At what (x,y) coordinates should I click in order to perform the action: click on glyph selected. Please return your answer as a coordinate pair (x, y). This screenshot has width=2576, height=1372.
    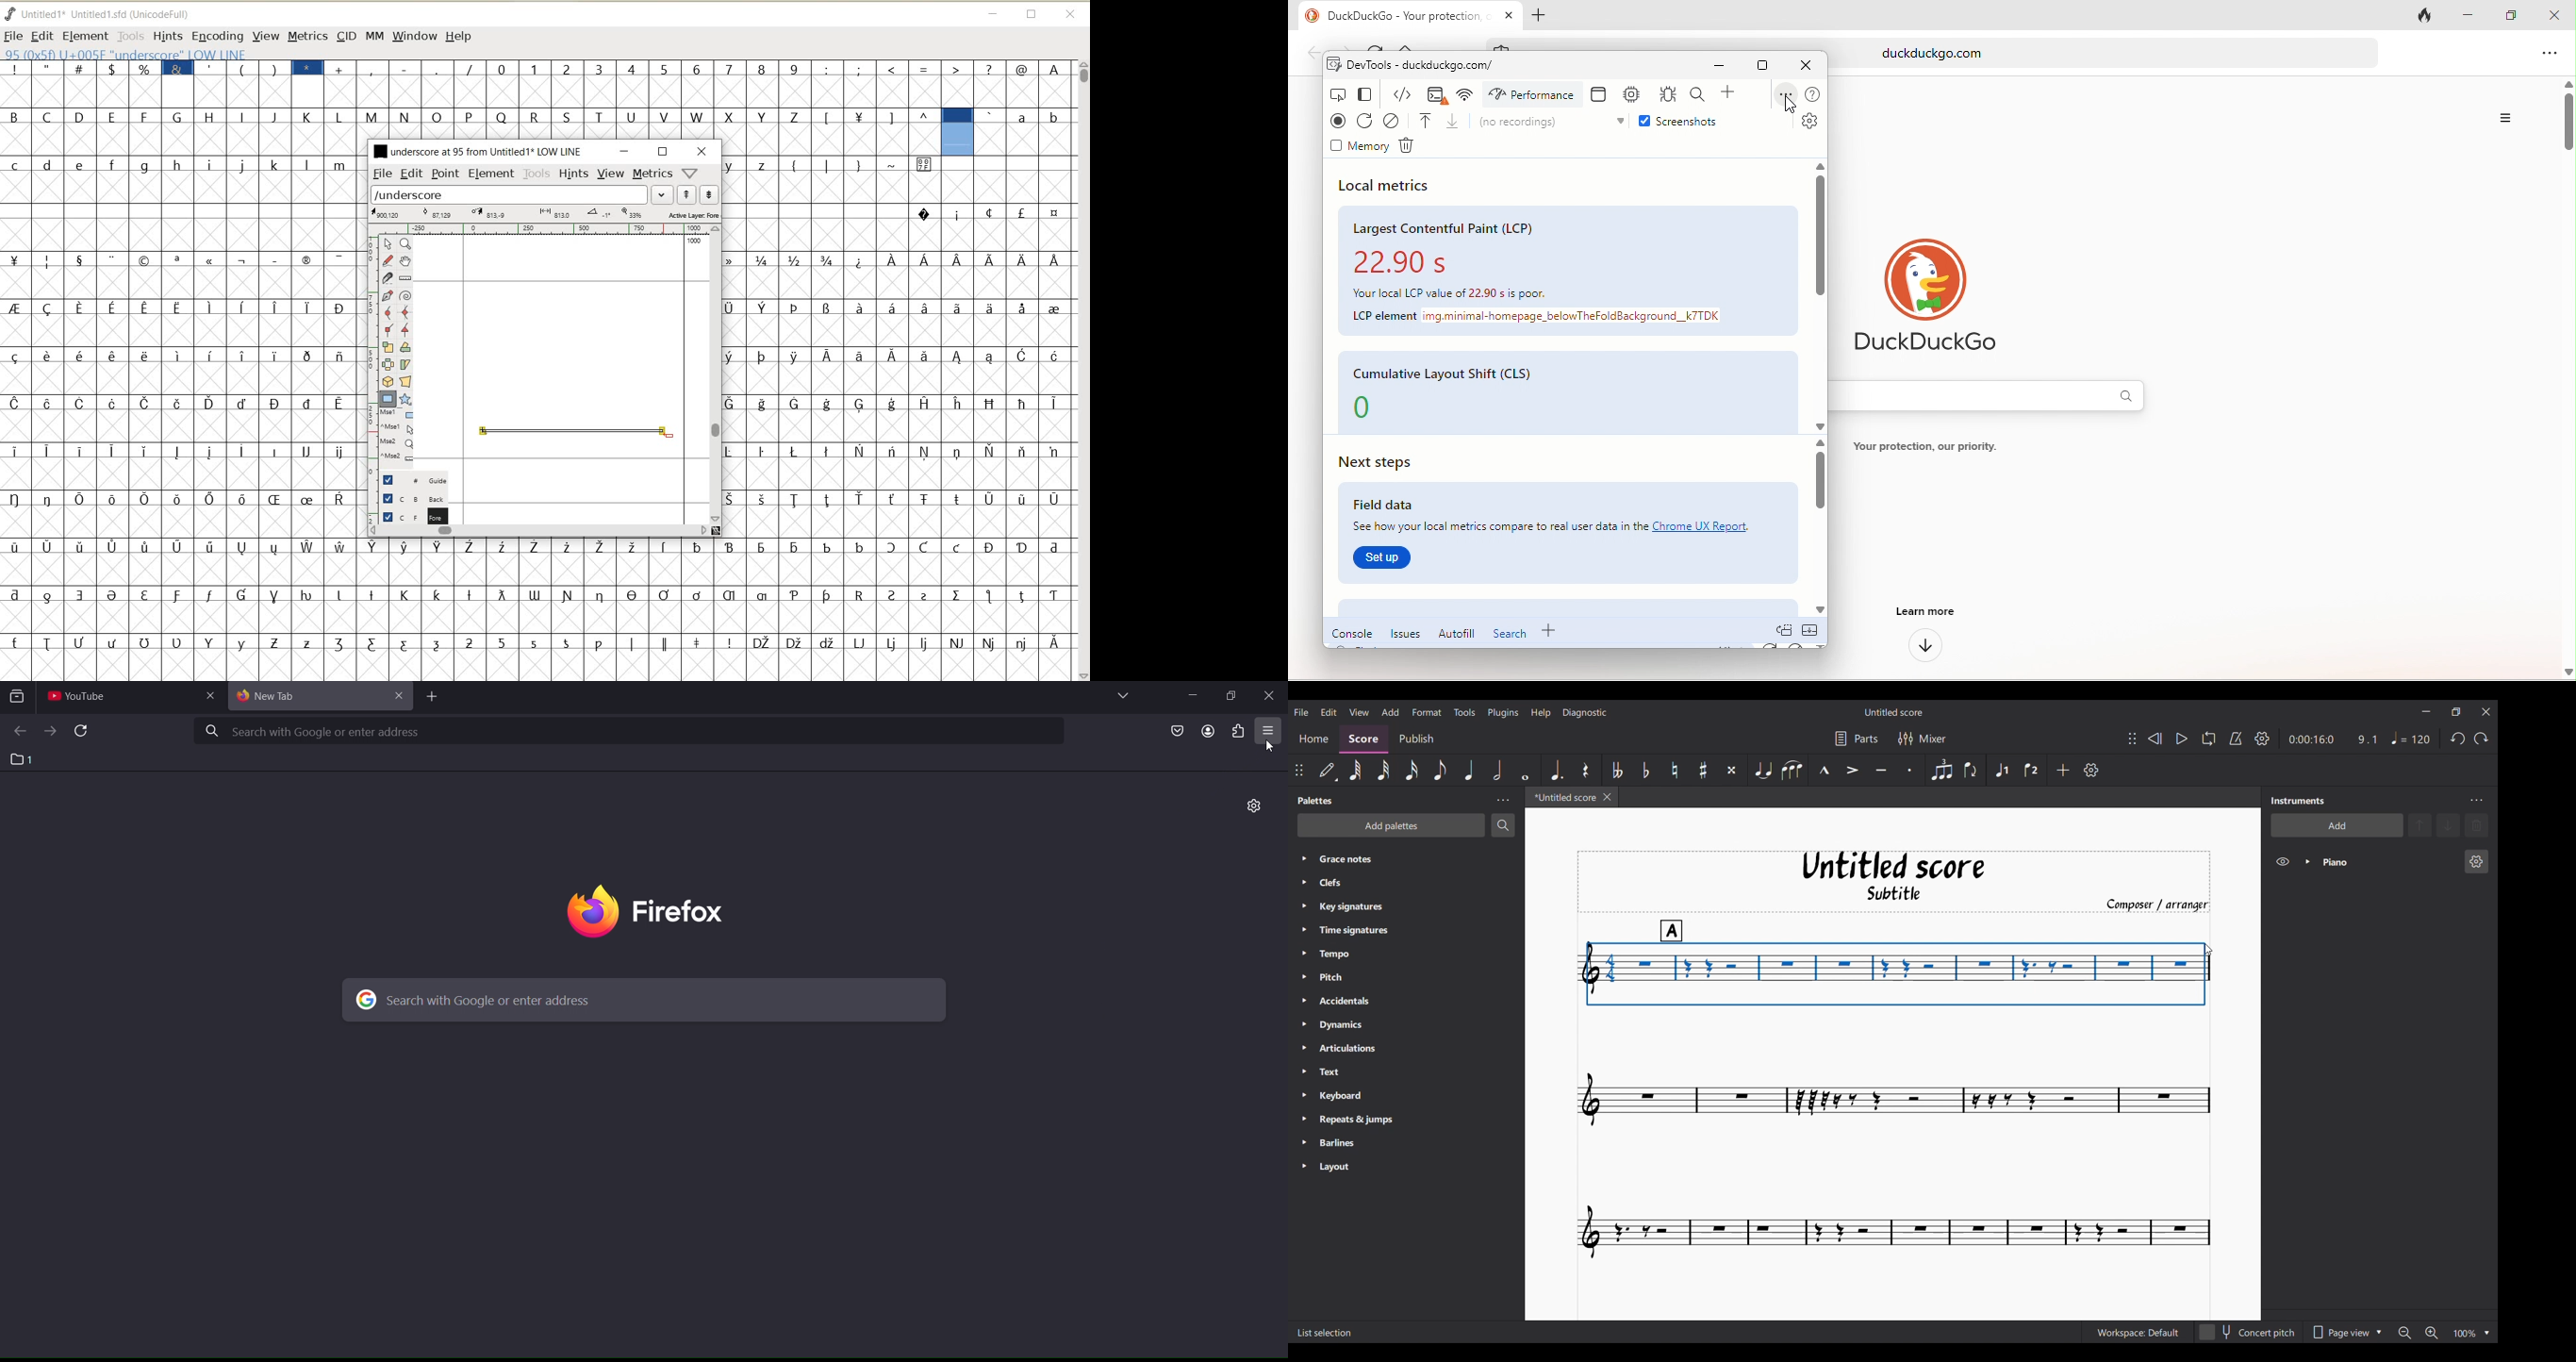
    Looking at the image, I should click on (958, 132).